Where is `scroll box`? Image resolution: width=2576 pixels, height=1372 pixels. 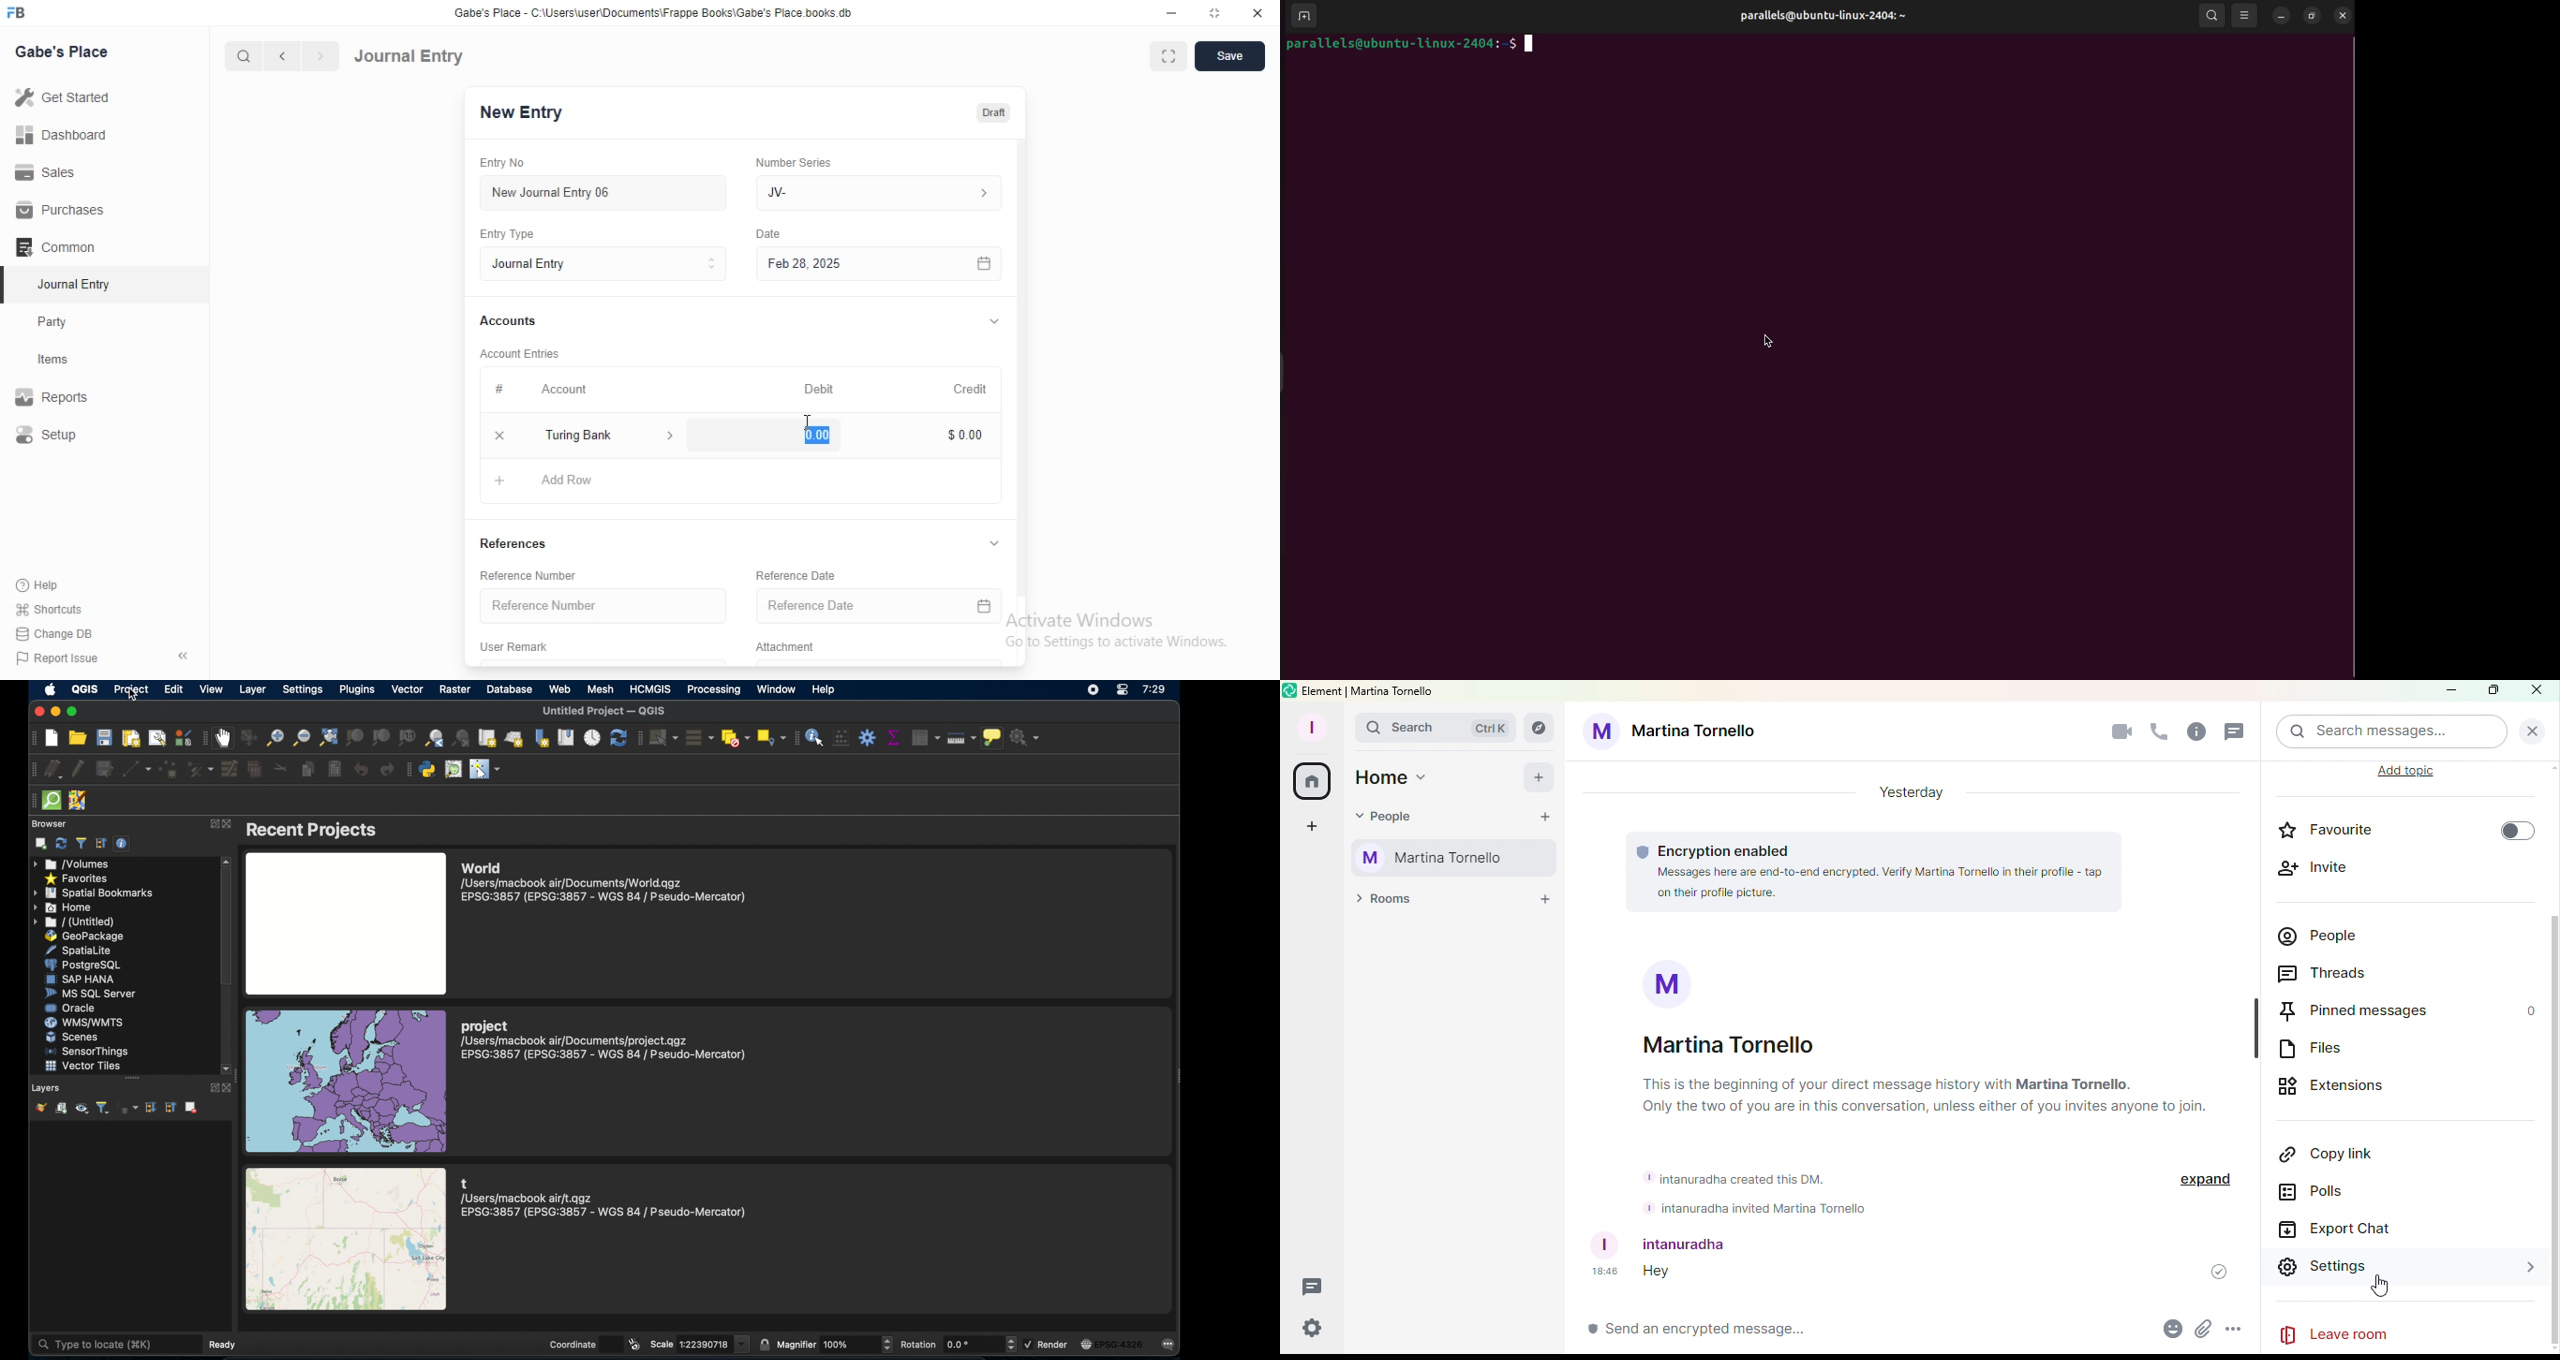
scroll box is located at coordinates (228, 927).